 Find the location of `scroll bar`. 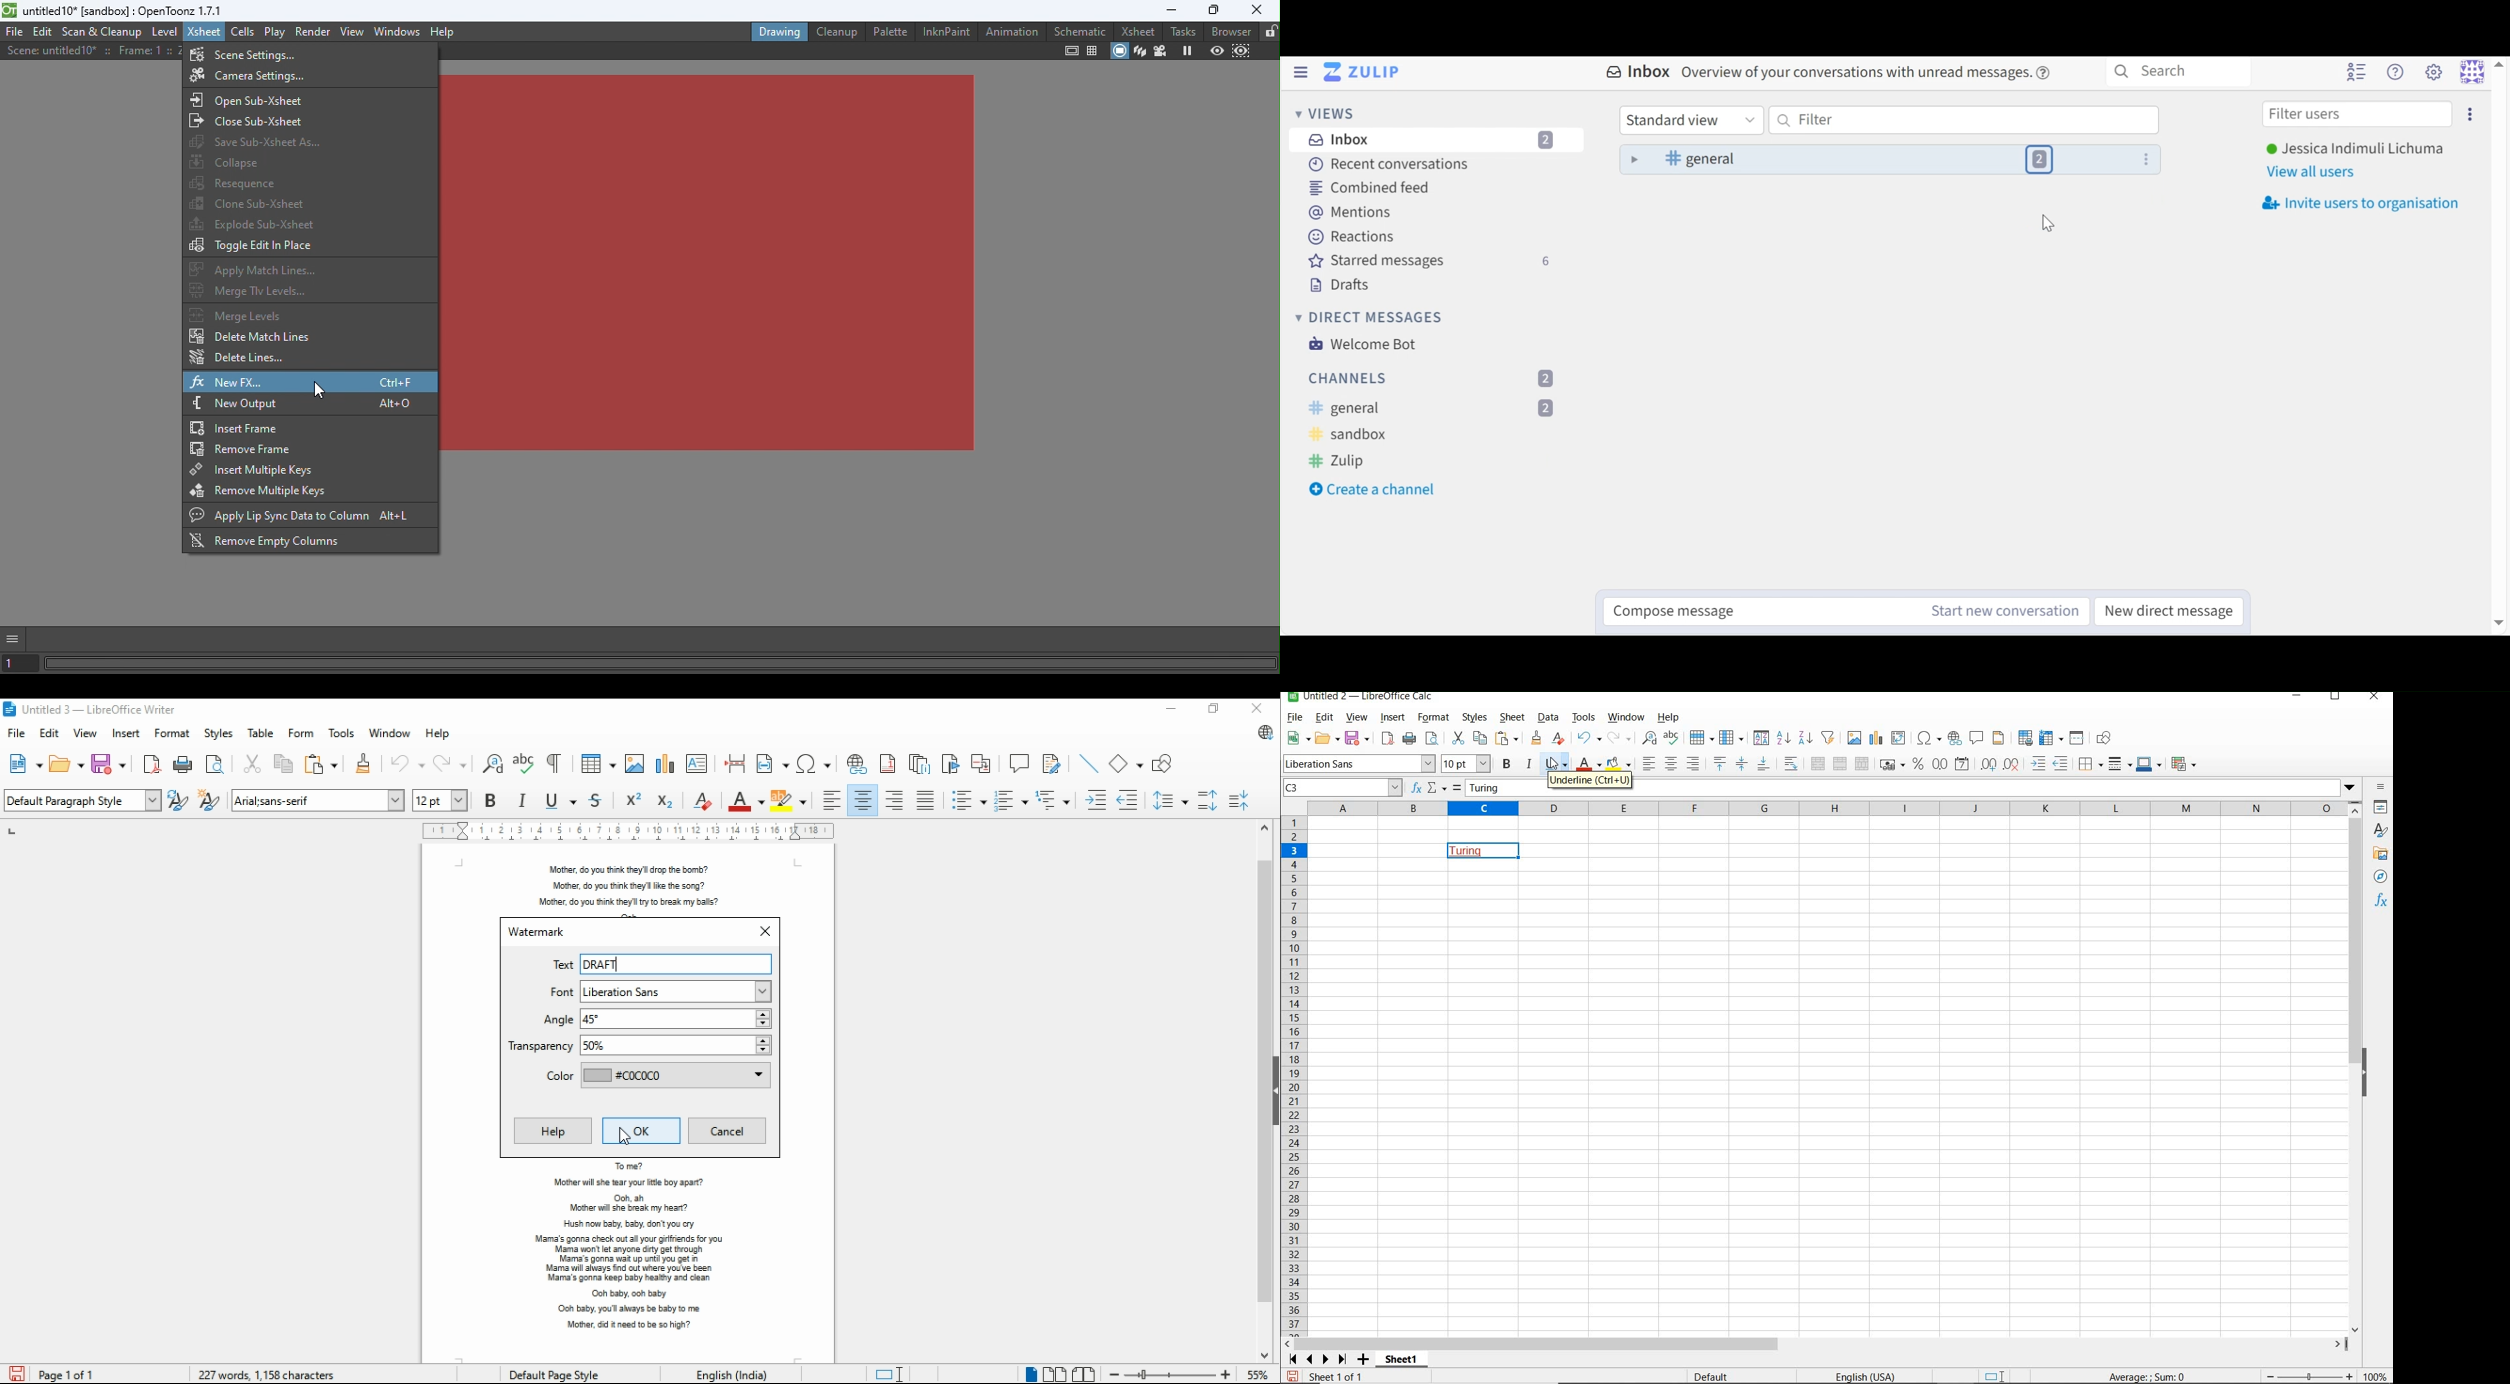

scroll bar is located at coordinates (1264, 1091).